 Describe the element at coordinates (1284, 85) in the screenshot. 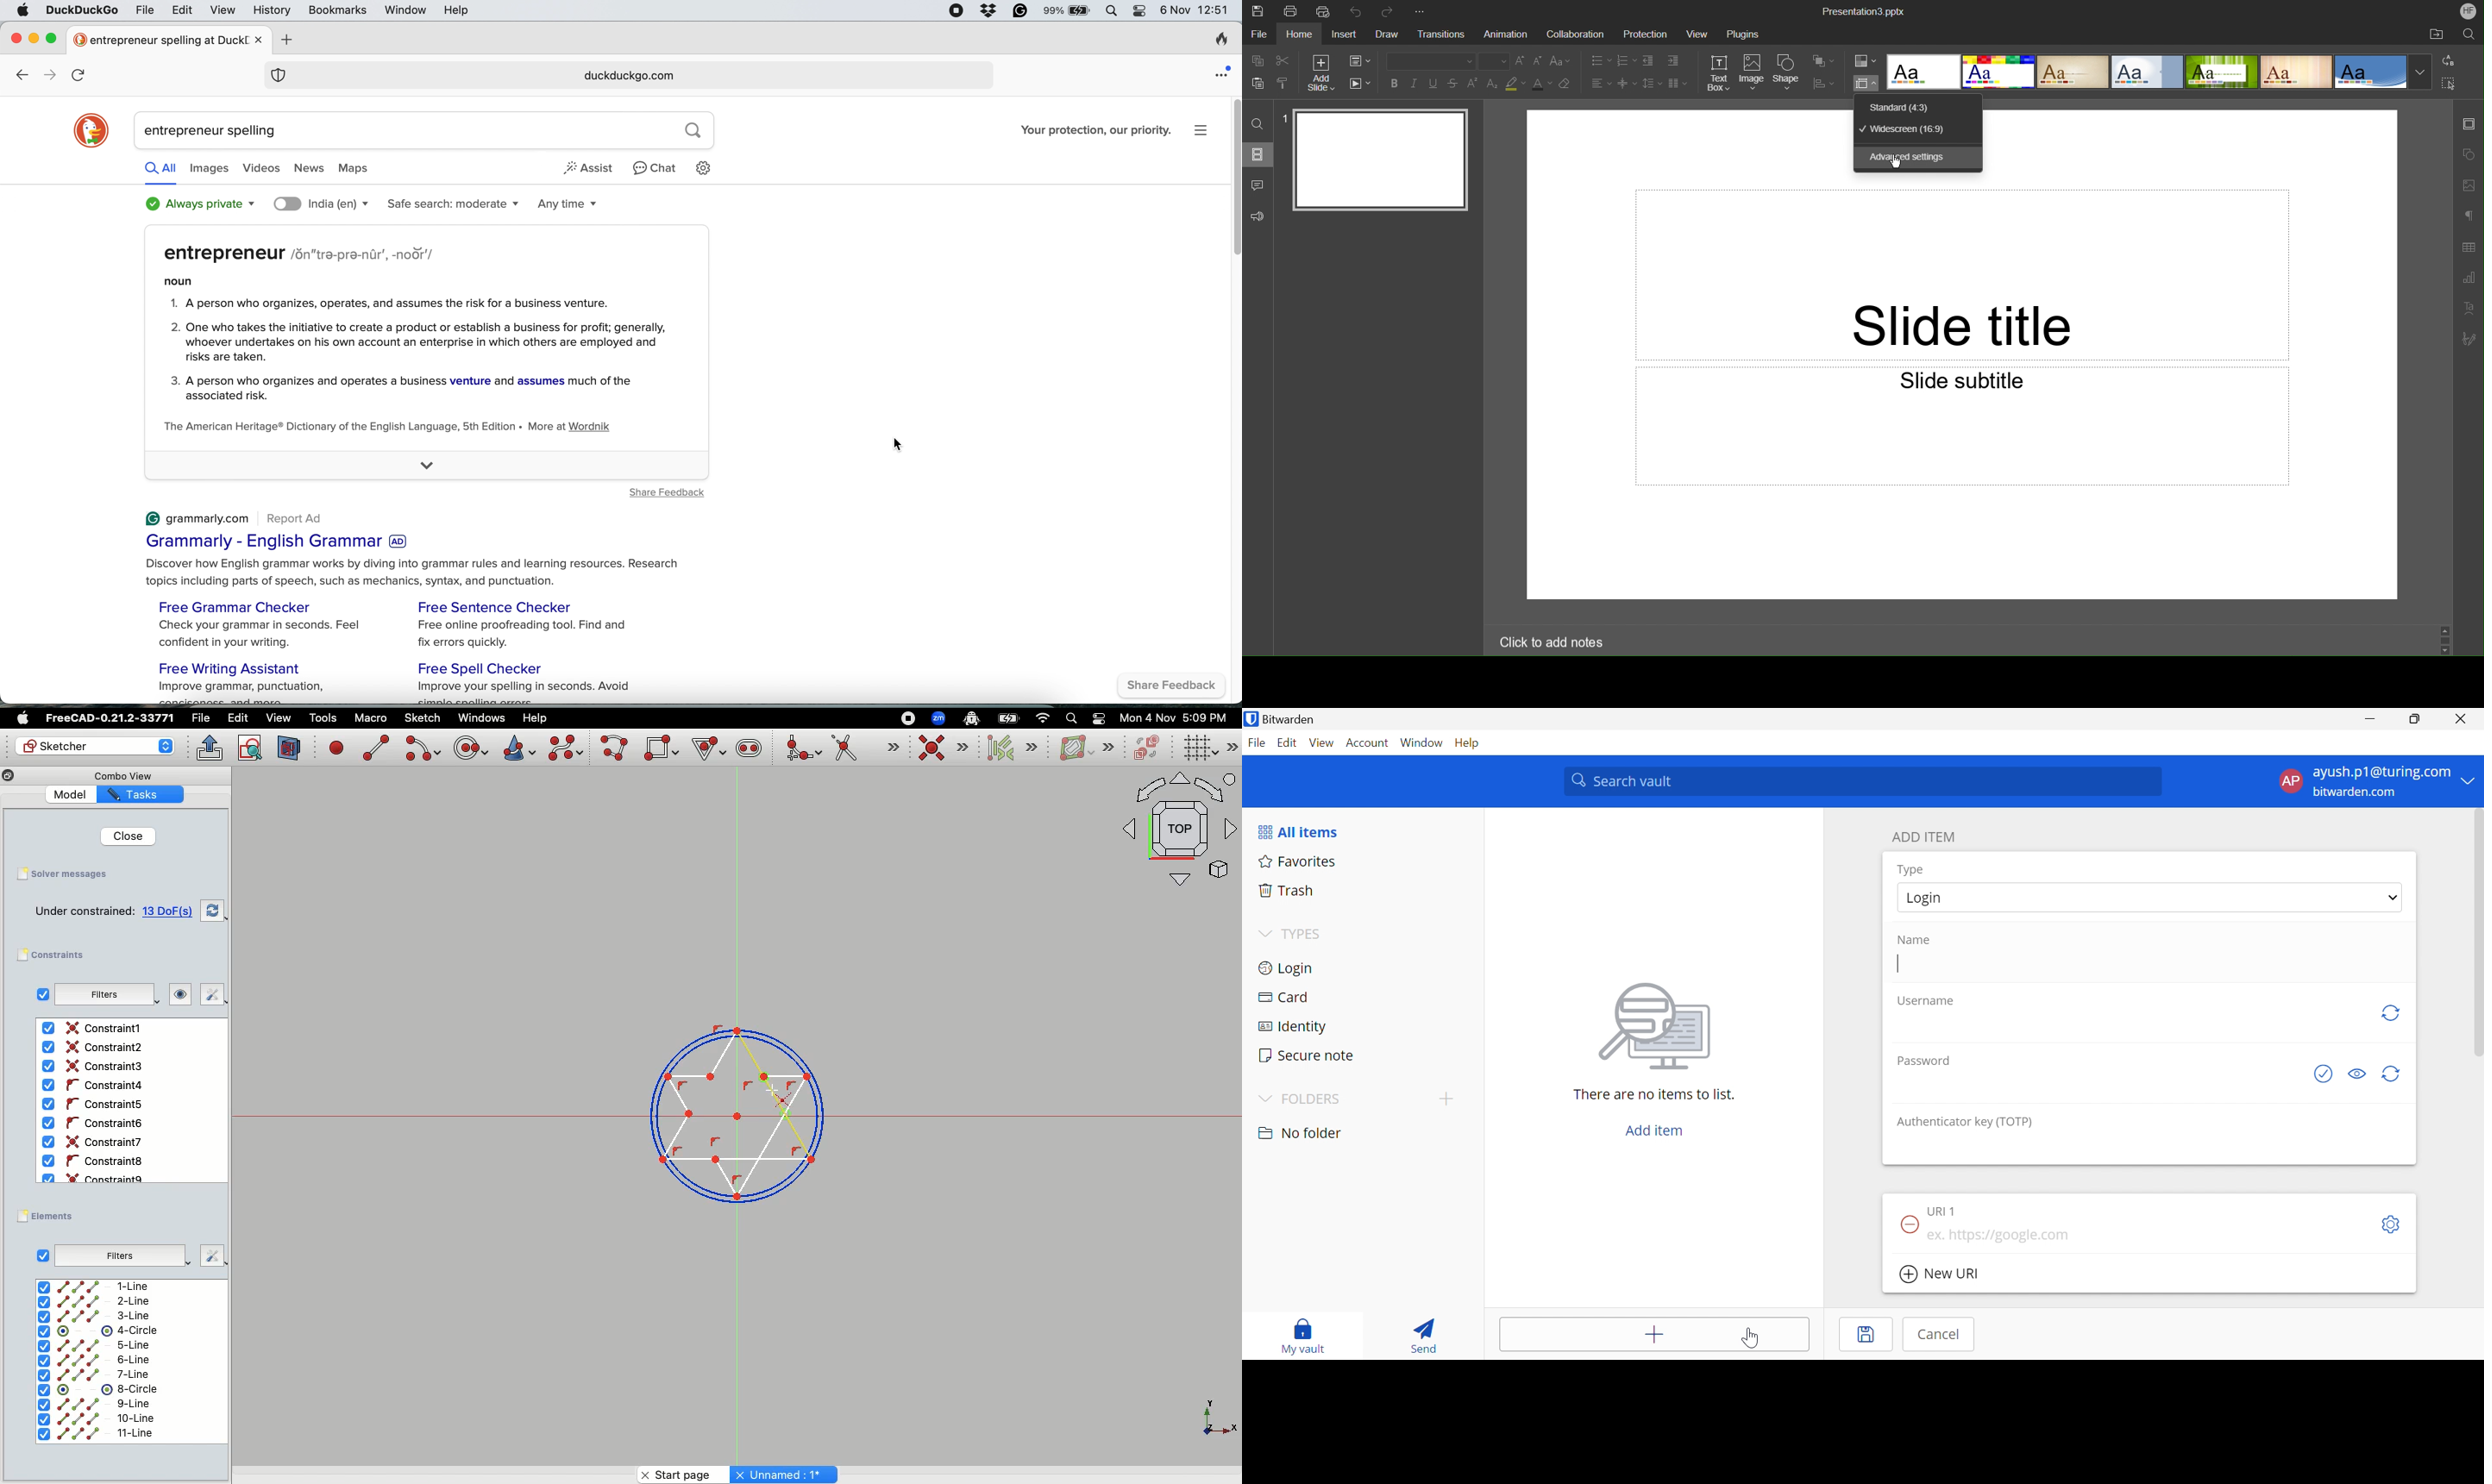

I see `Copy Style` at that location.